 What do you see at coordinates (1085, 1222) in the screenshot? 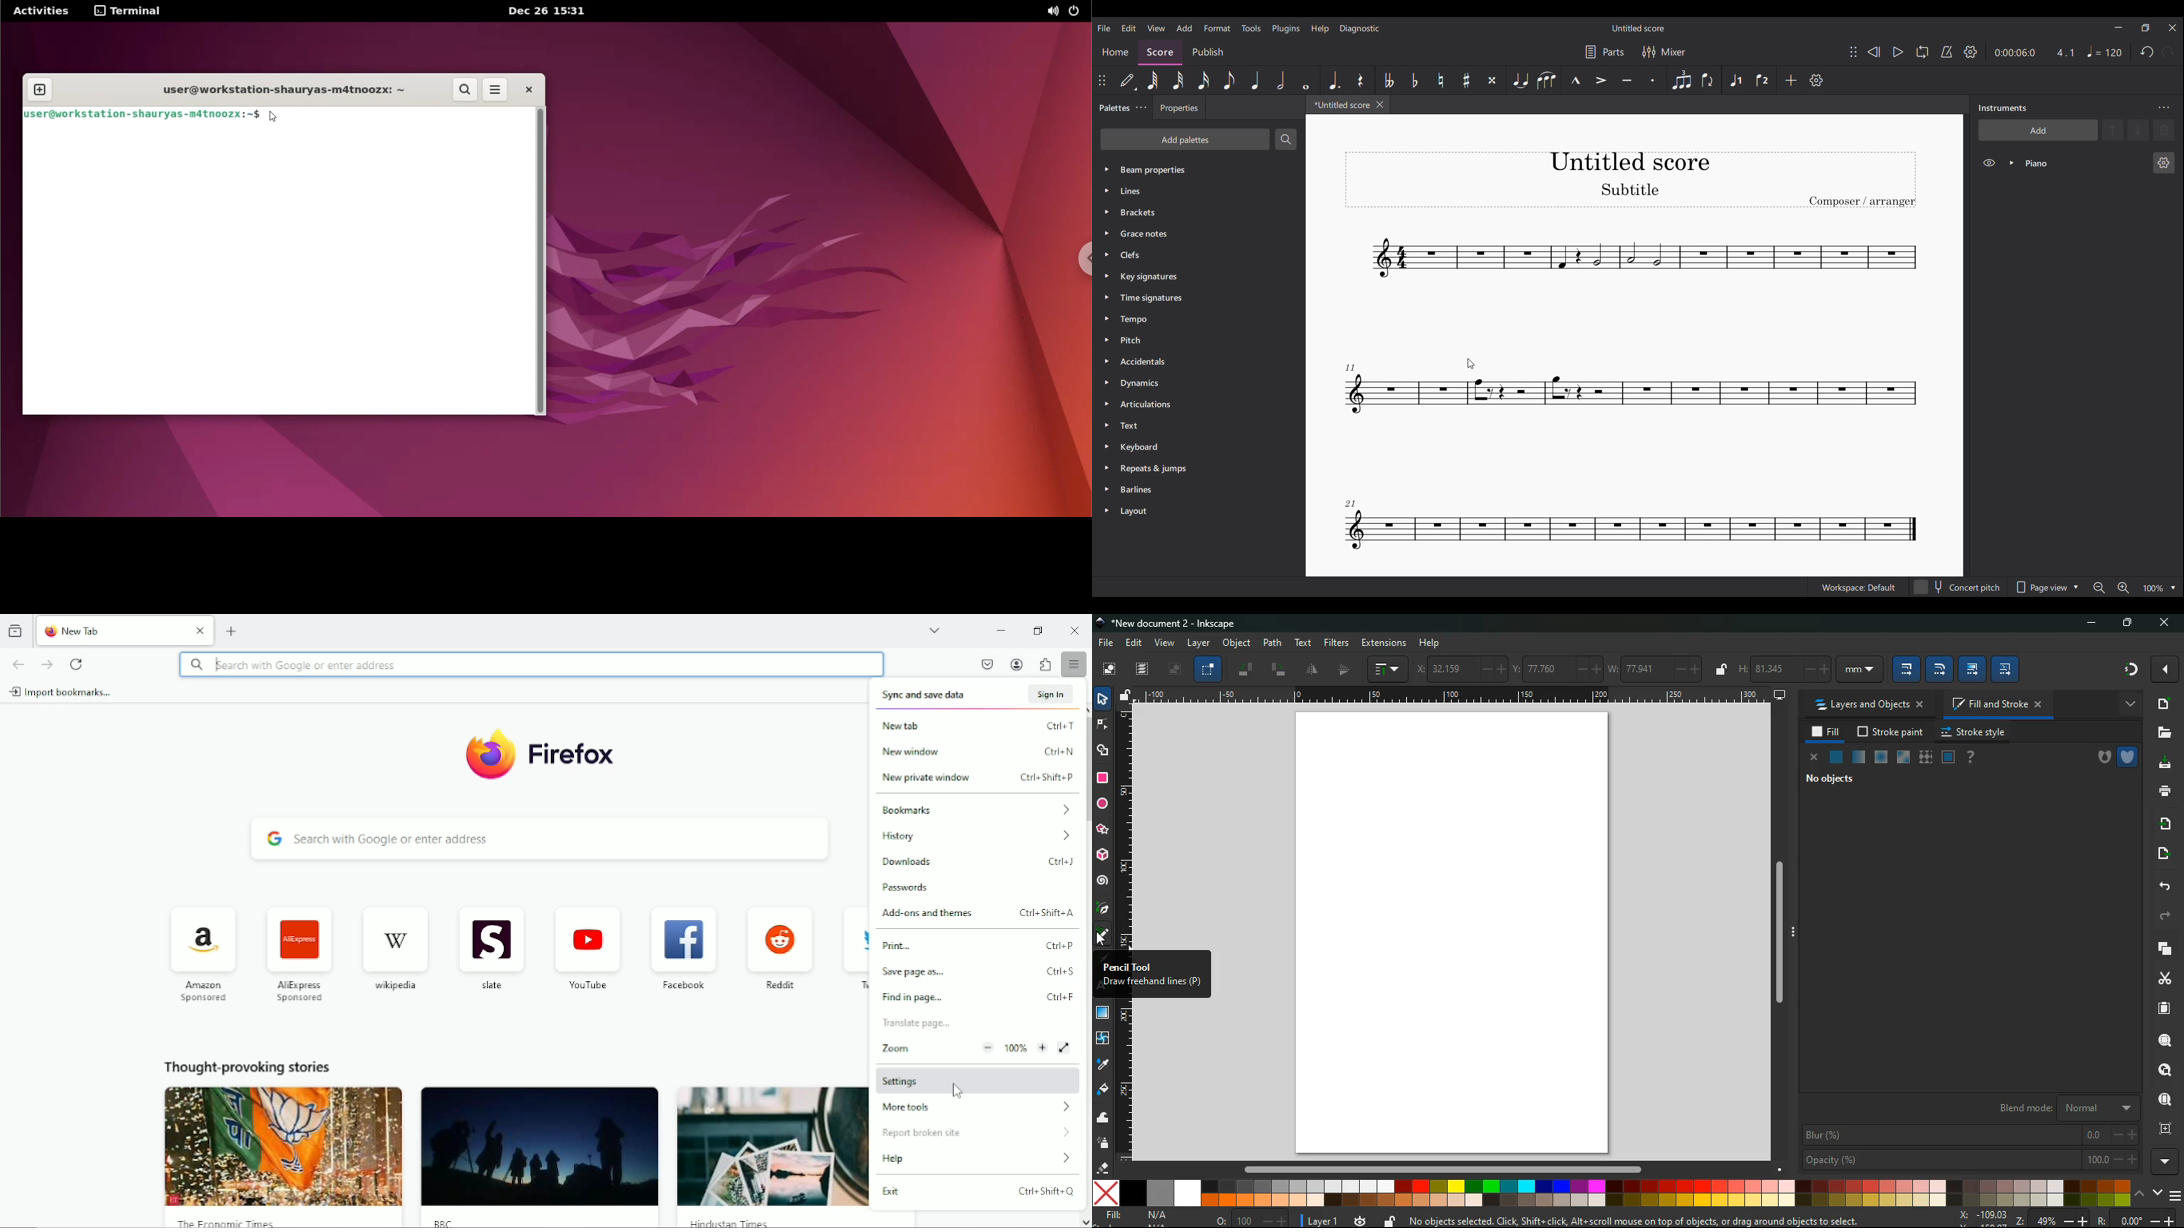
I see `scroll down` at bounding box center [1085, 1222].